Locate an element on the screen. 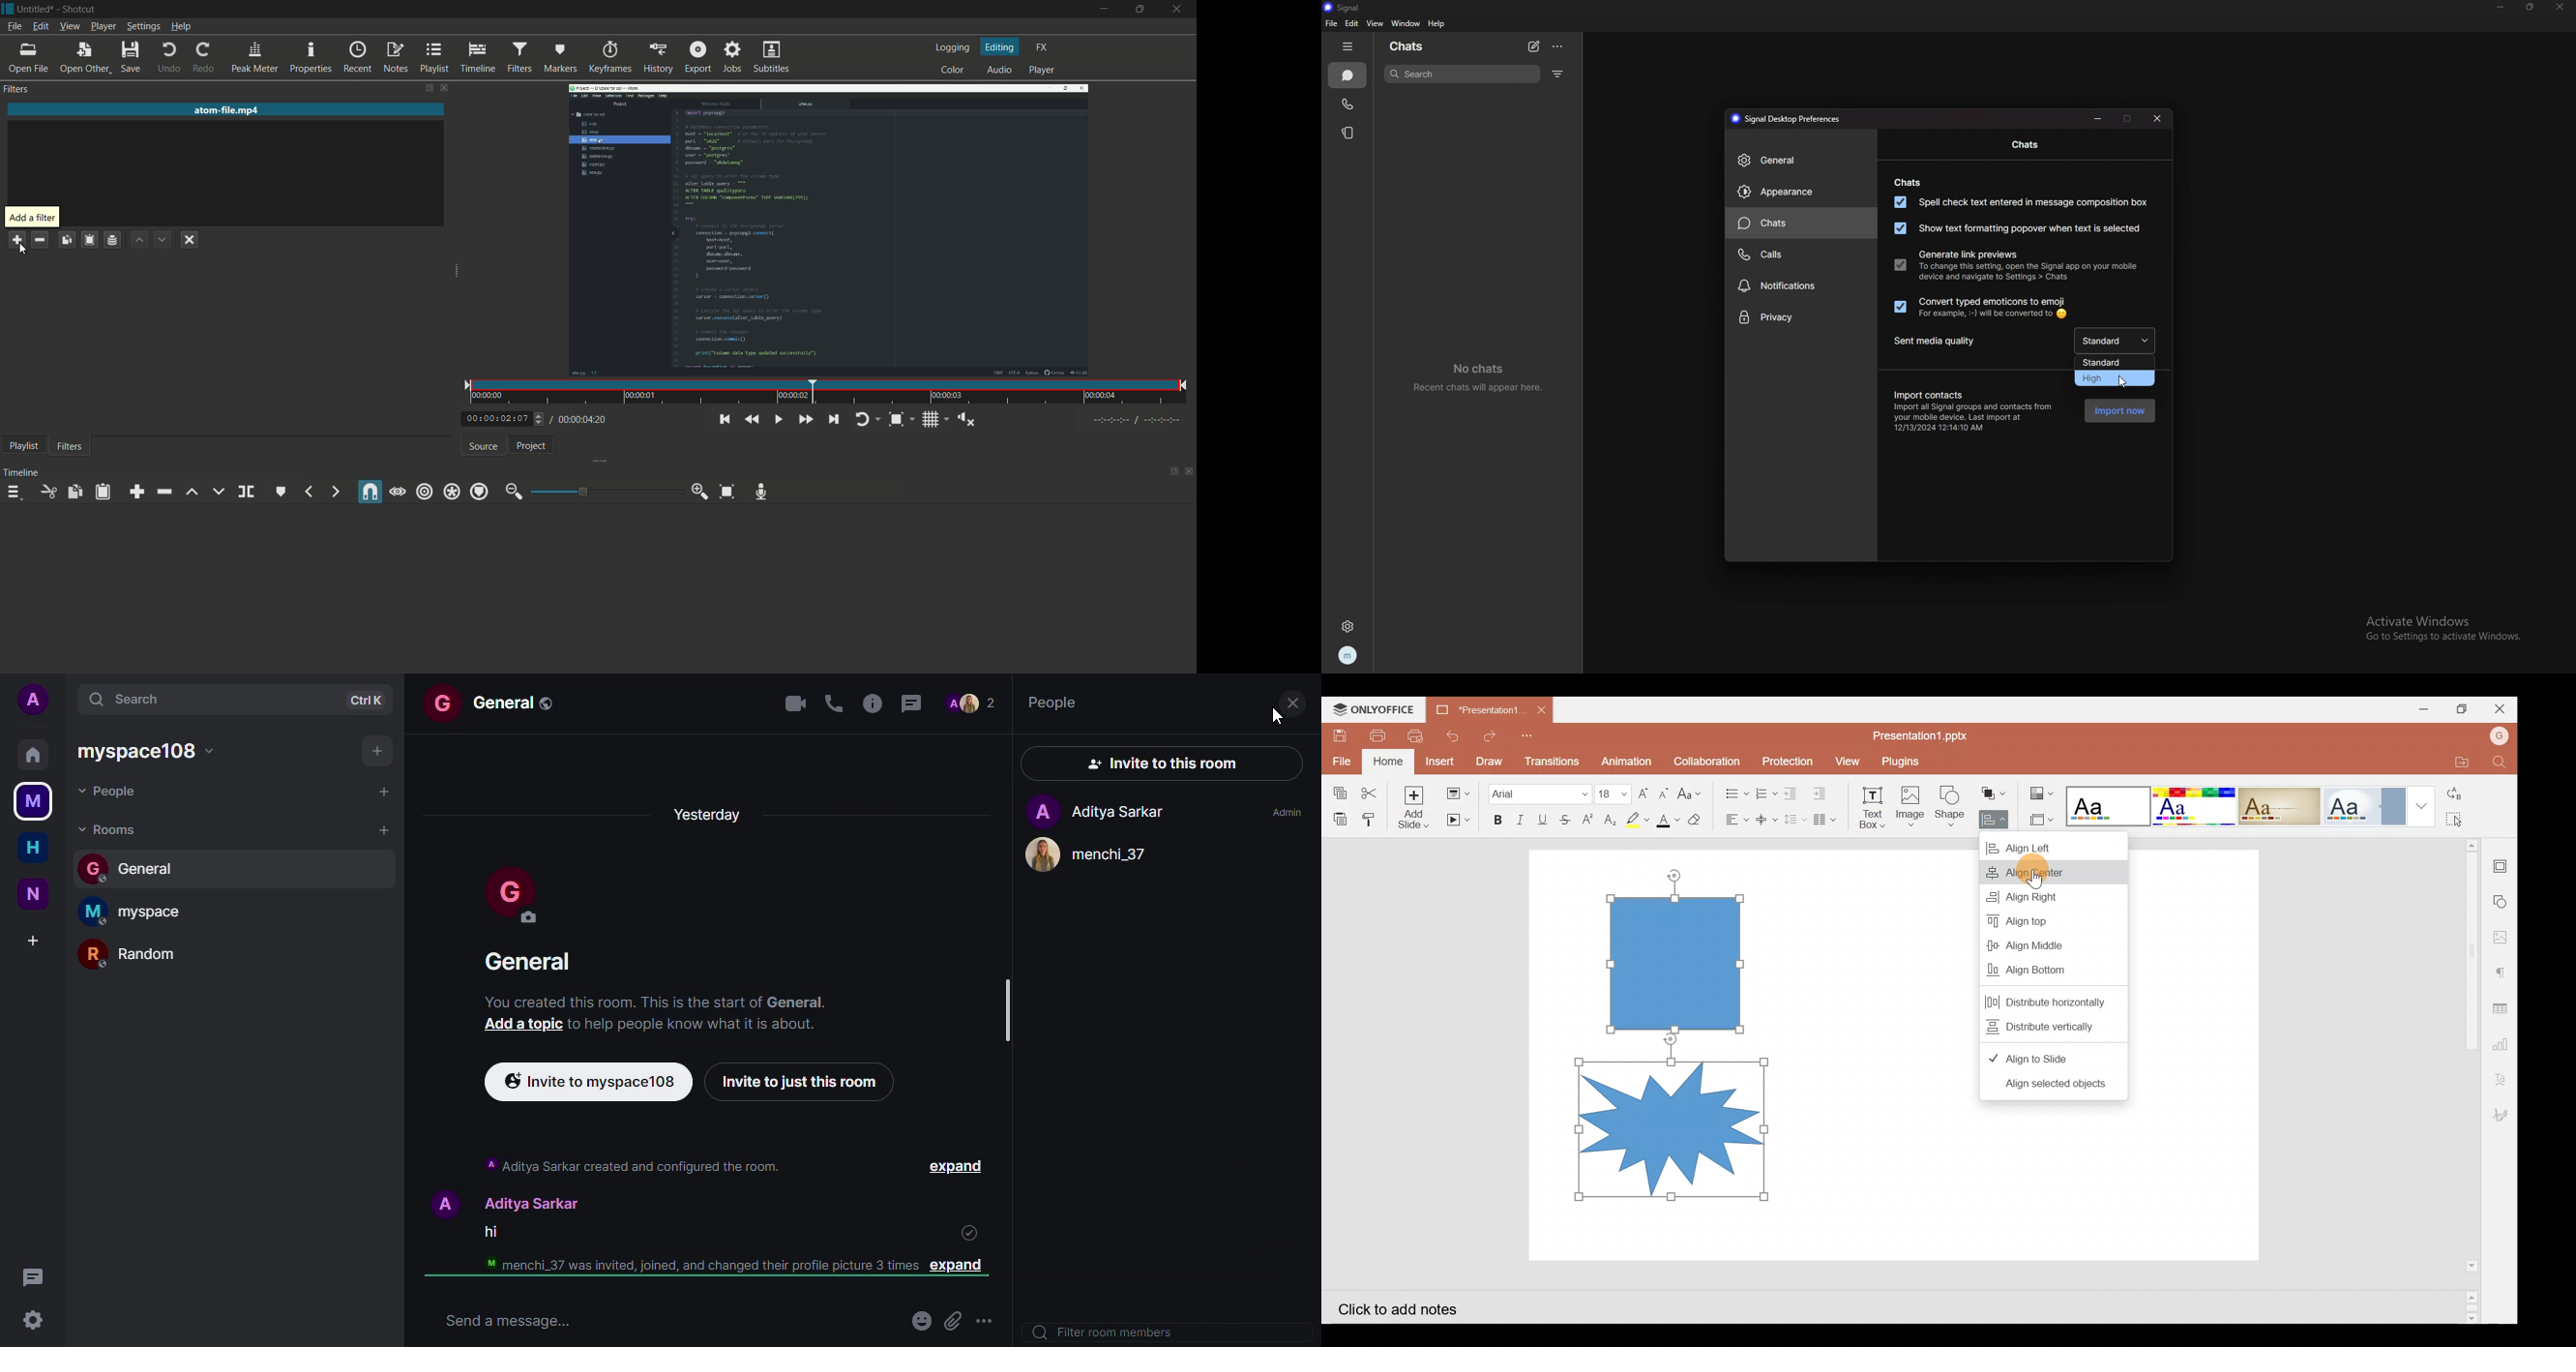  add is located at coordinates (383, 792).